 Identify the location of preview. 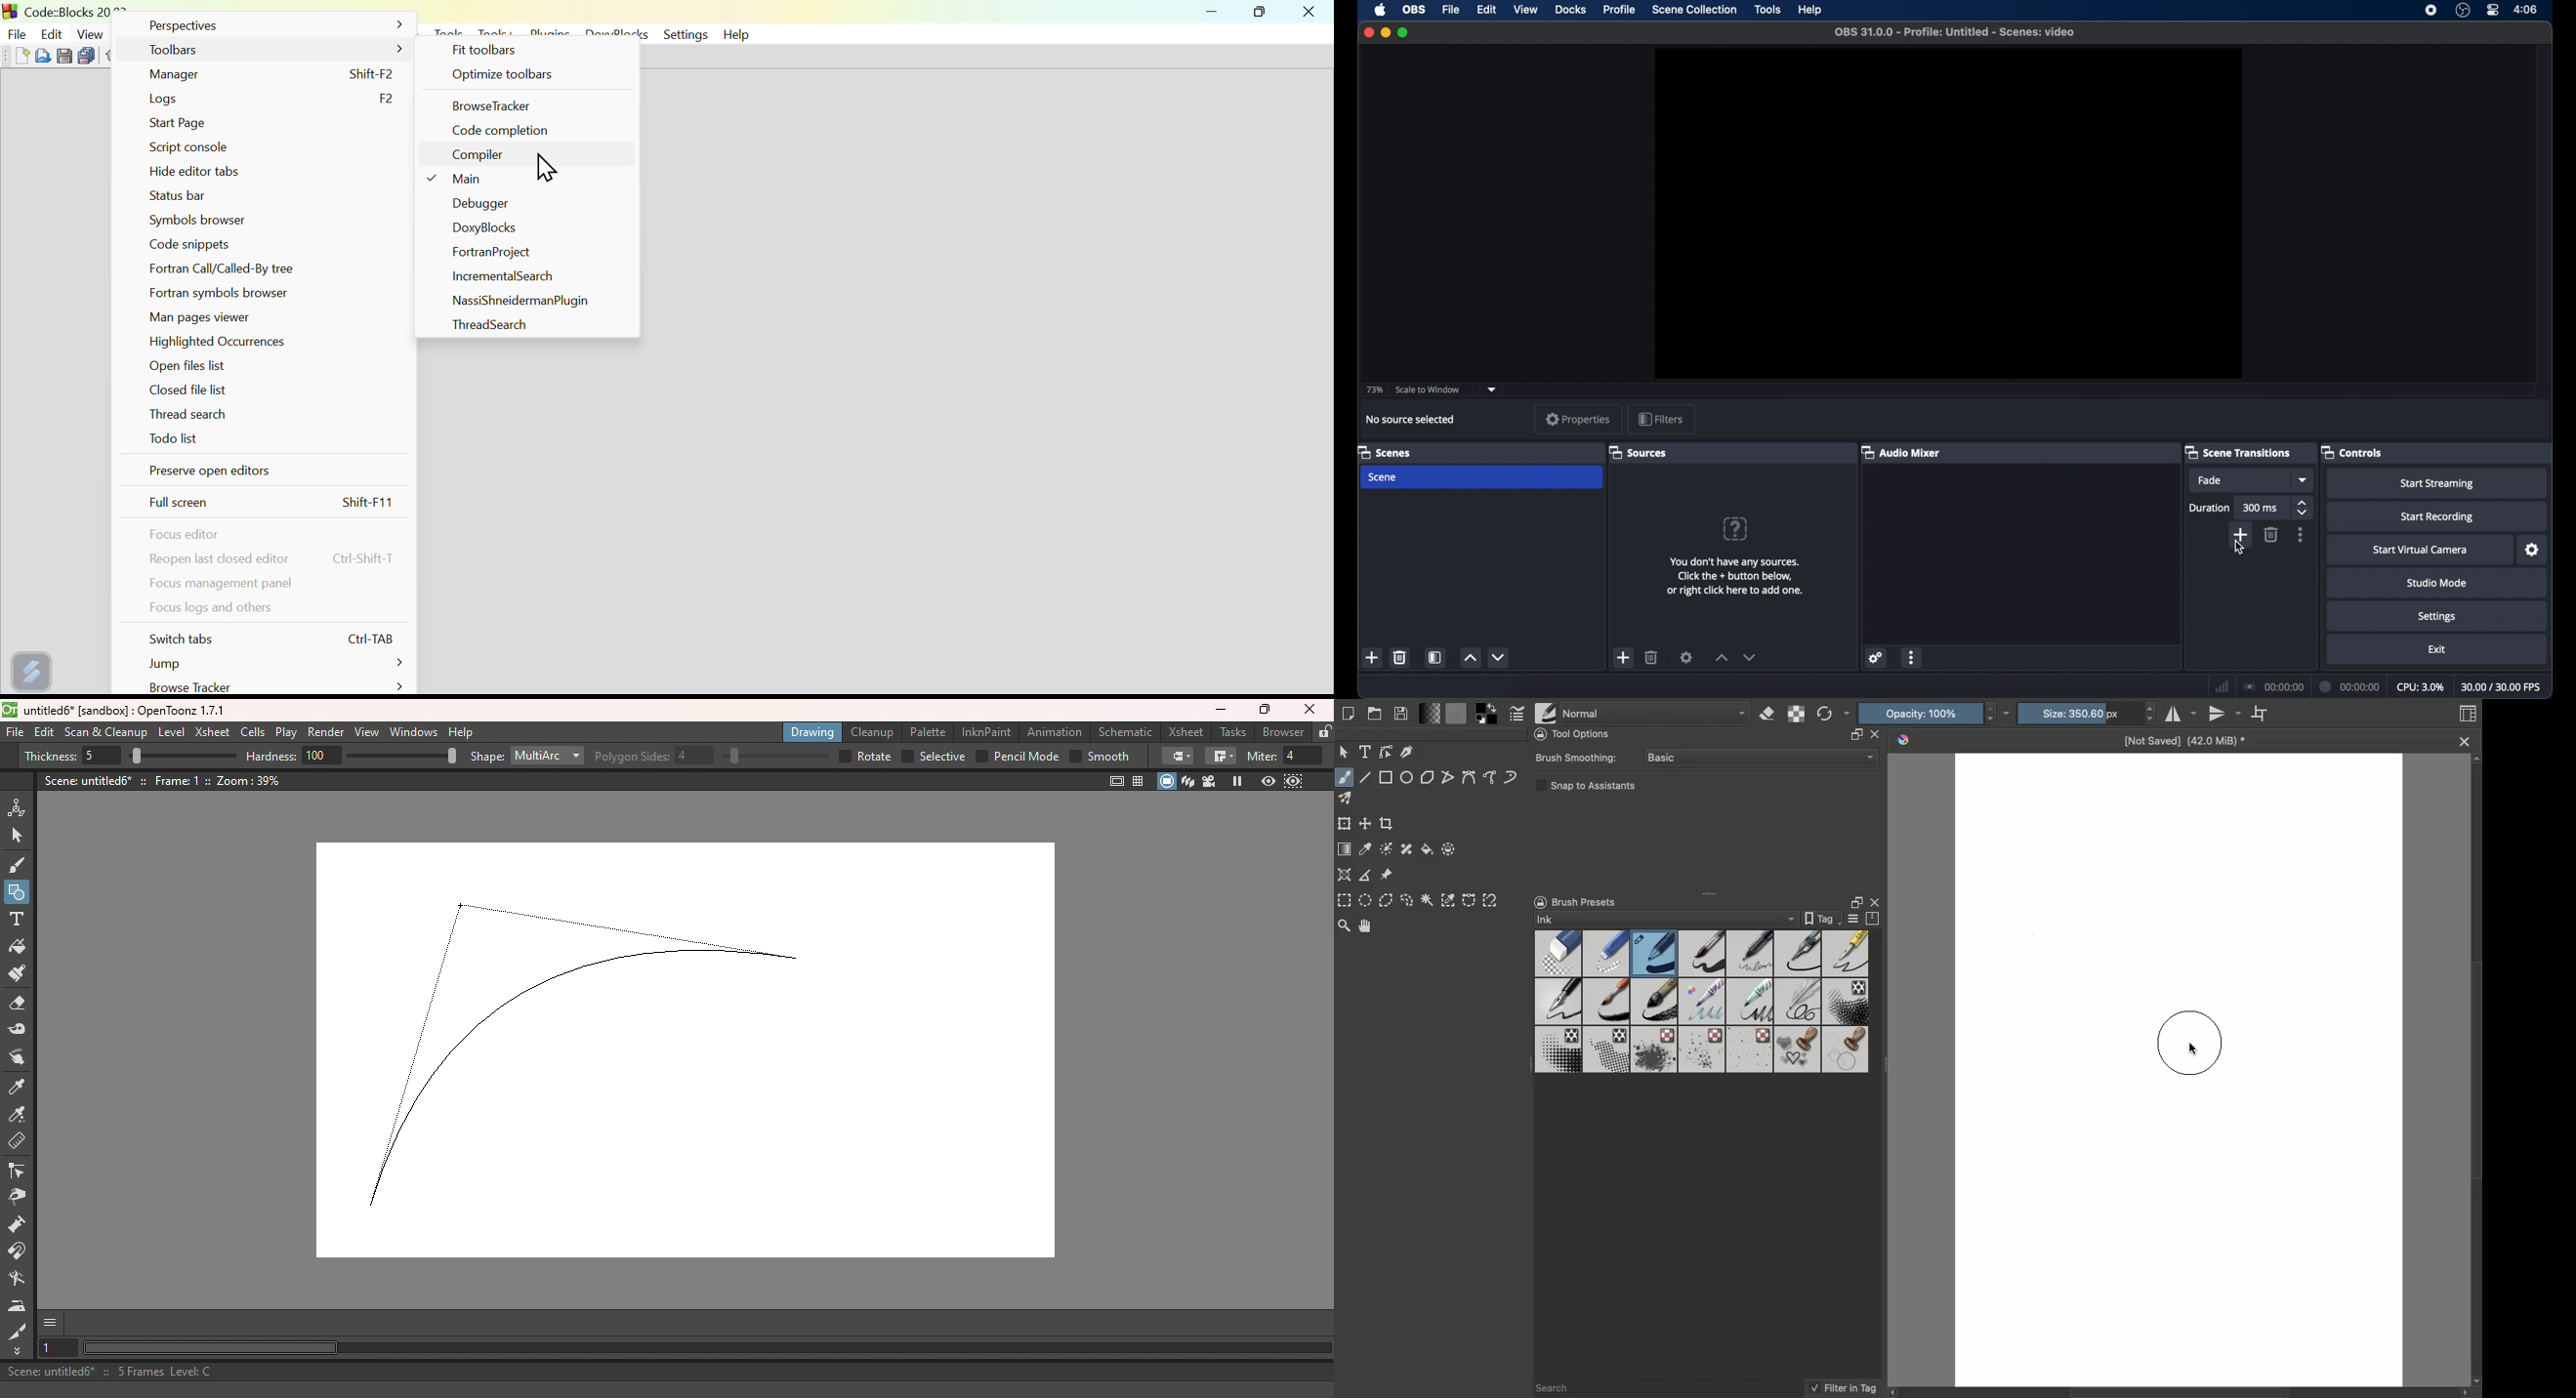
(1949, 214).